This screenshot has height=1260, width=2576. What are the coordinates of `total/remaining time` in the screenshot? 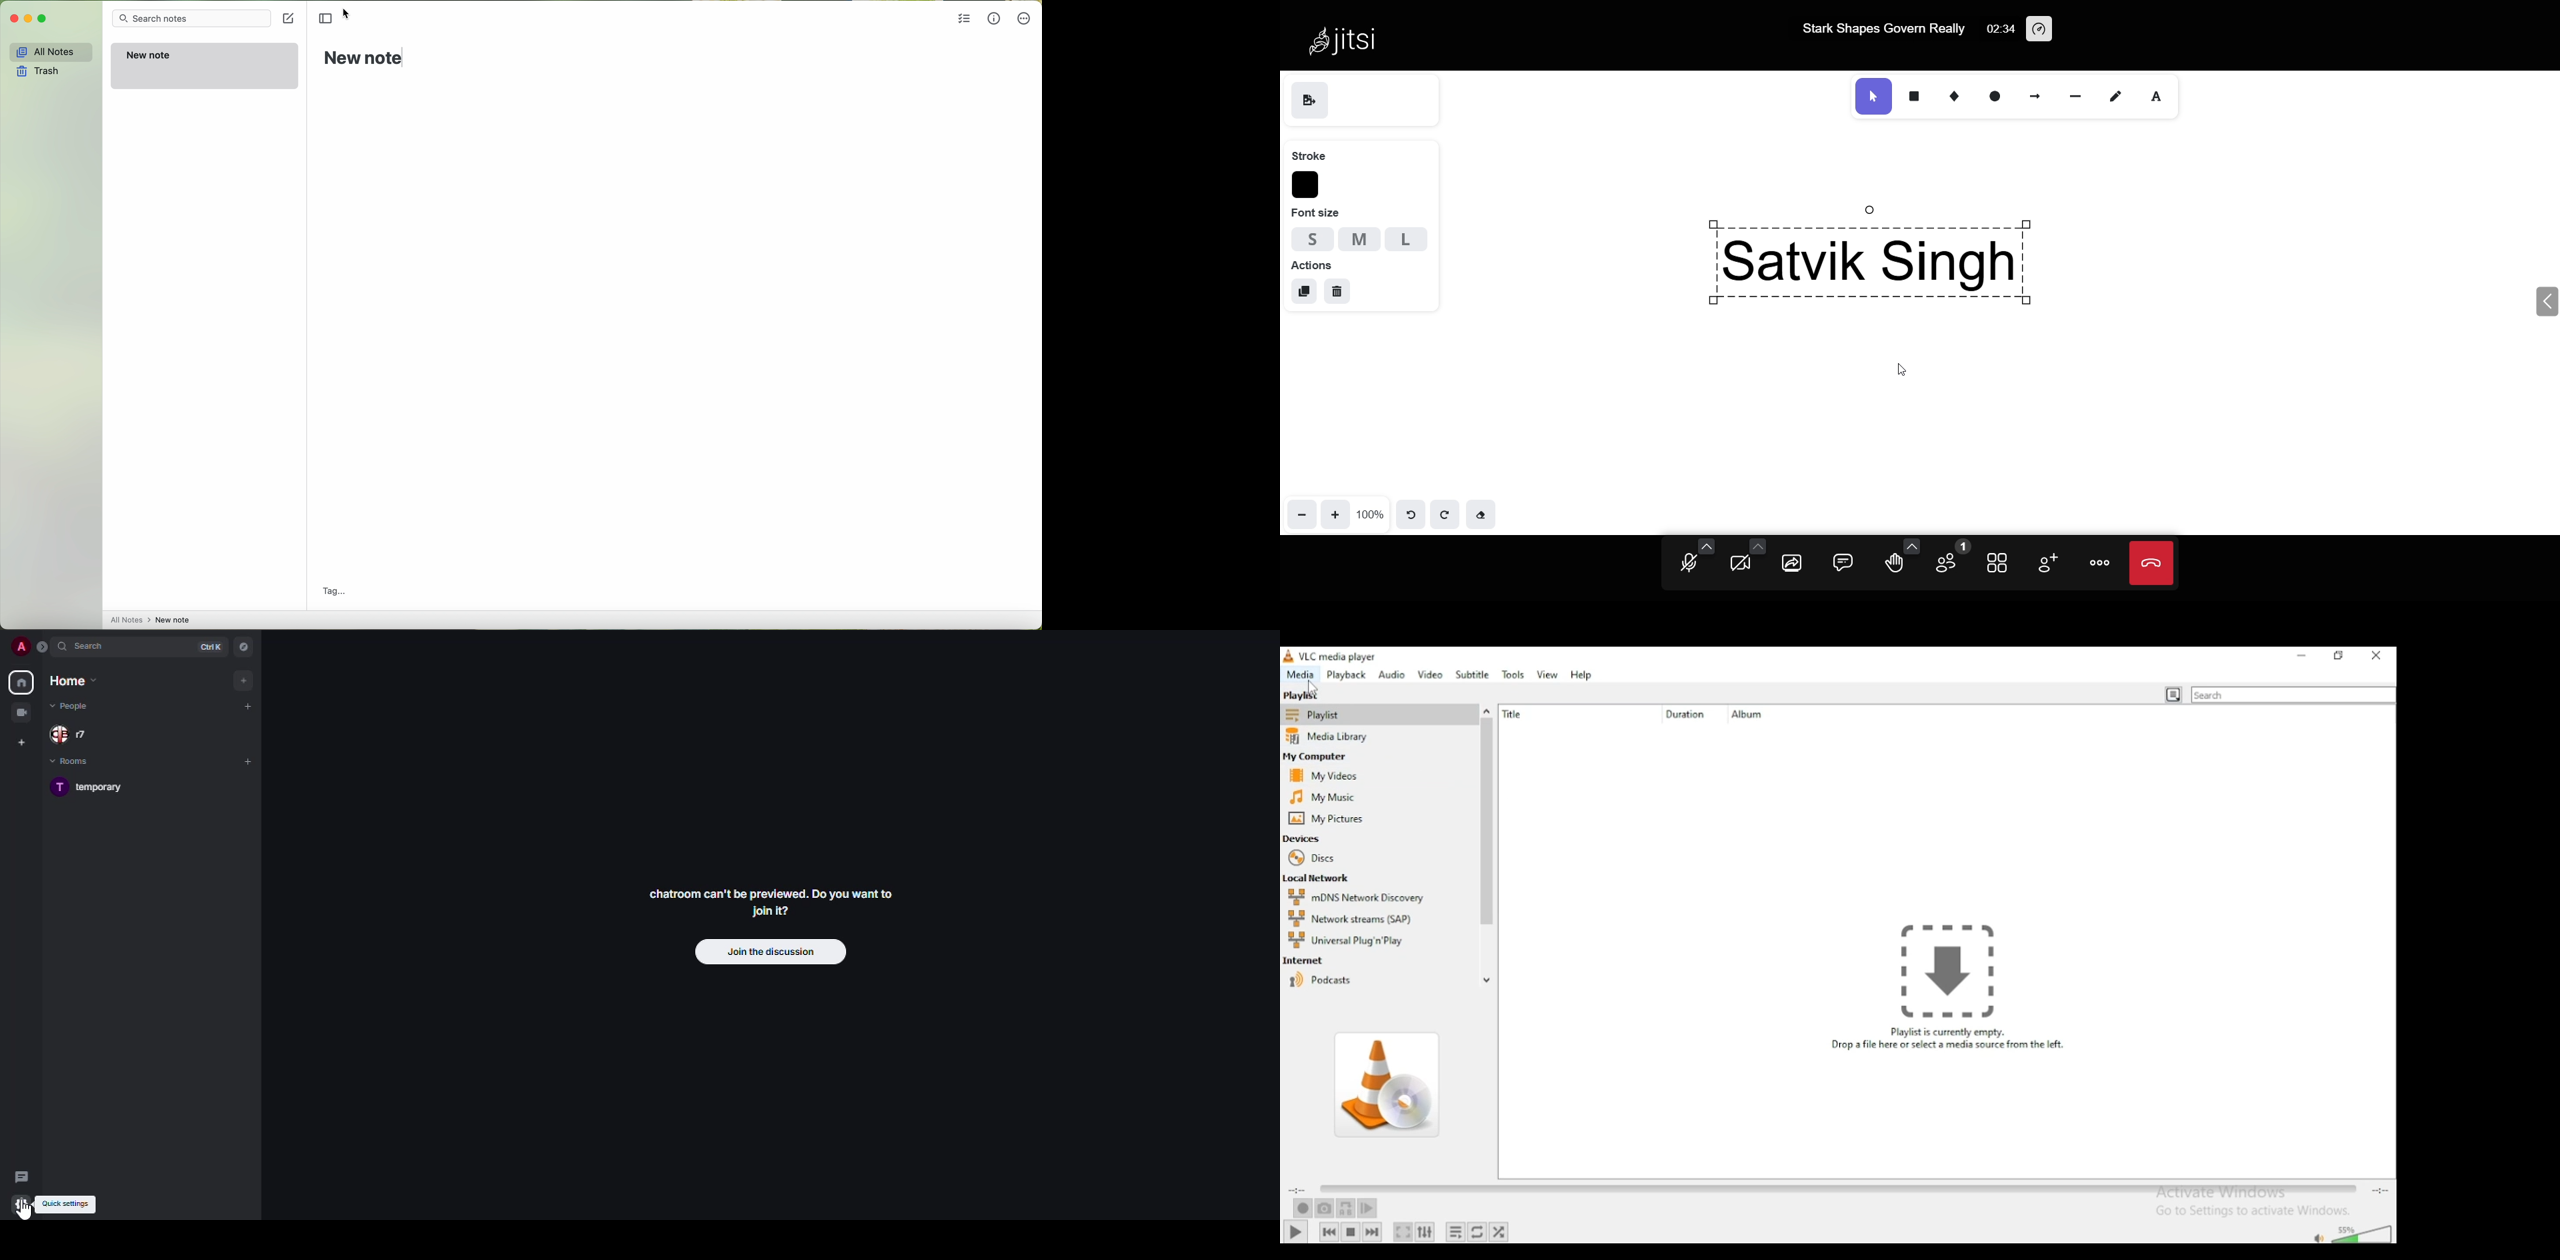 It's located at (2379, 1186).